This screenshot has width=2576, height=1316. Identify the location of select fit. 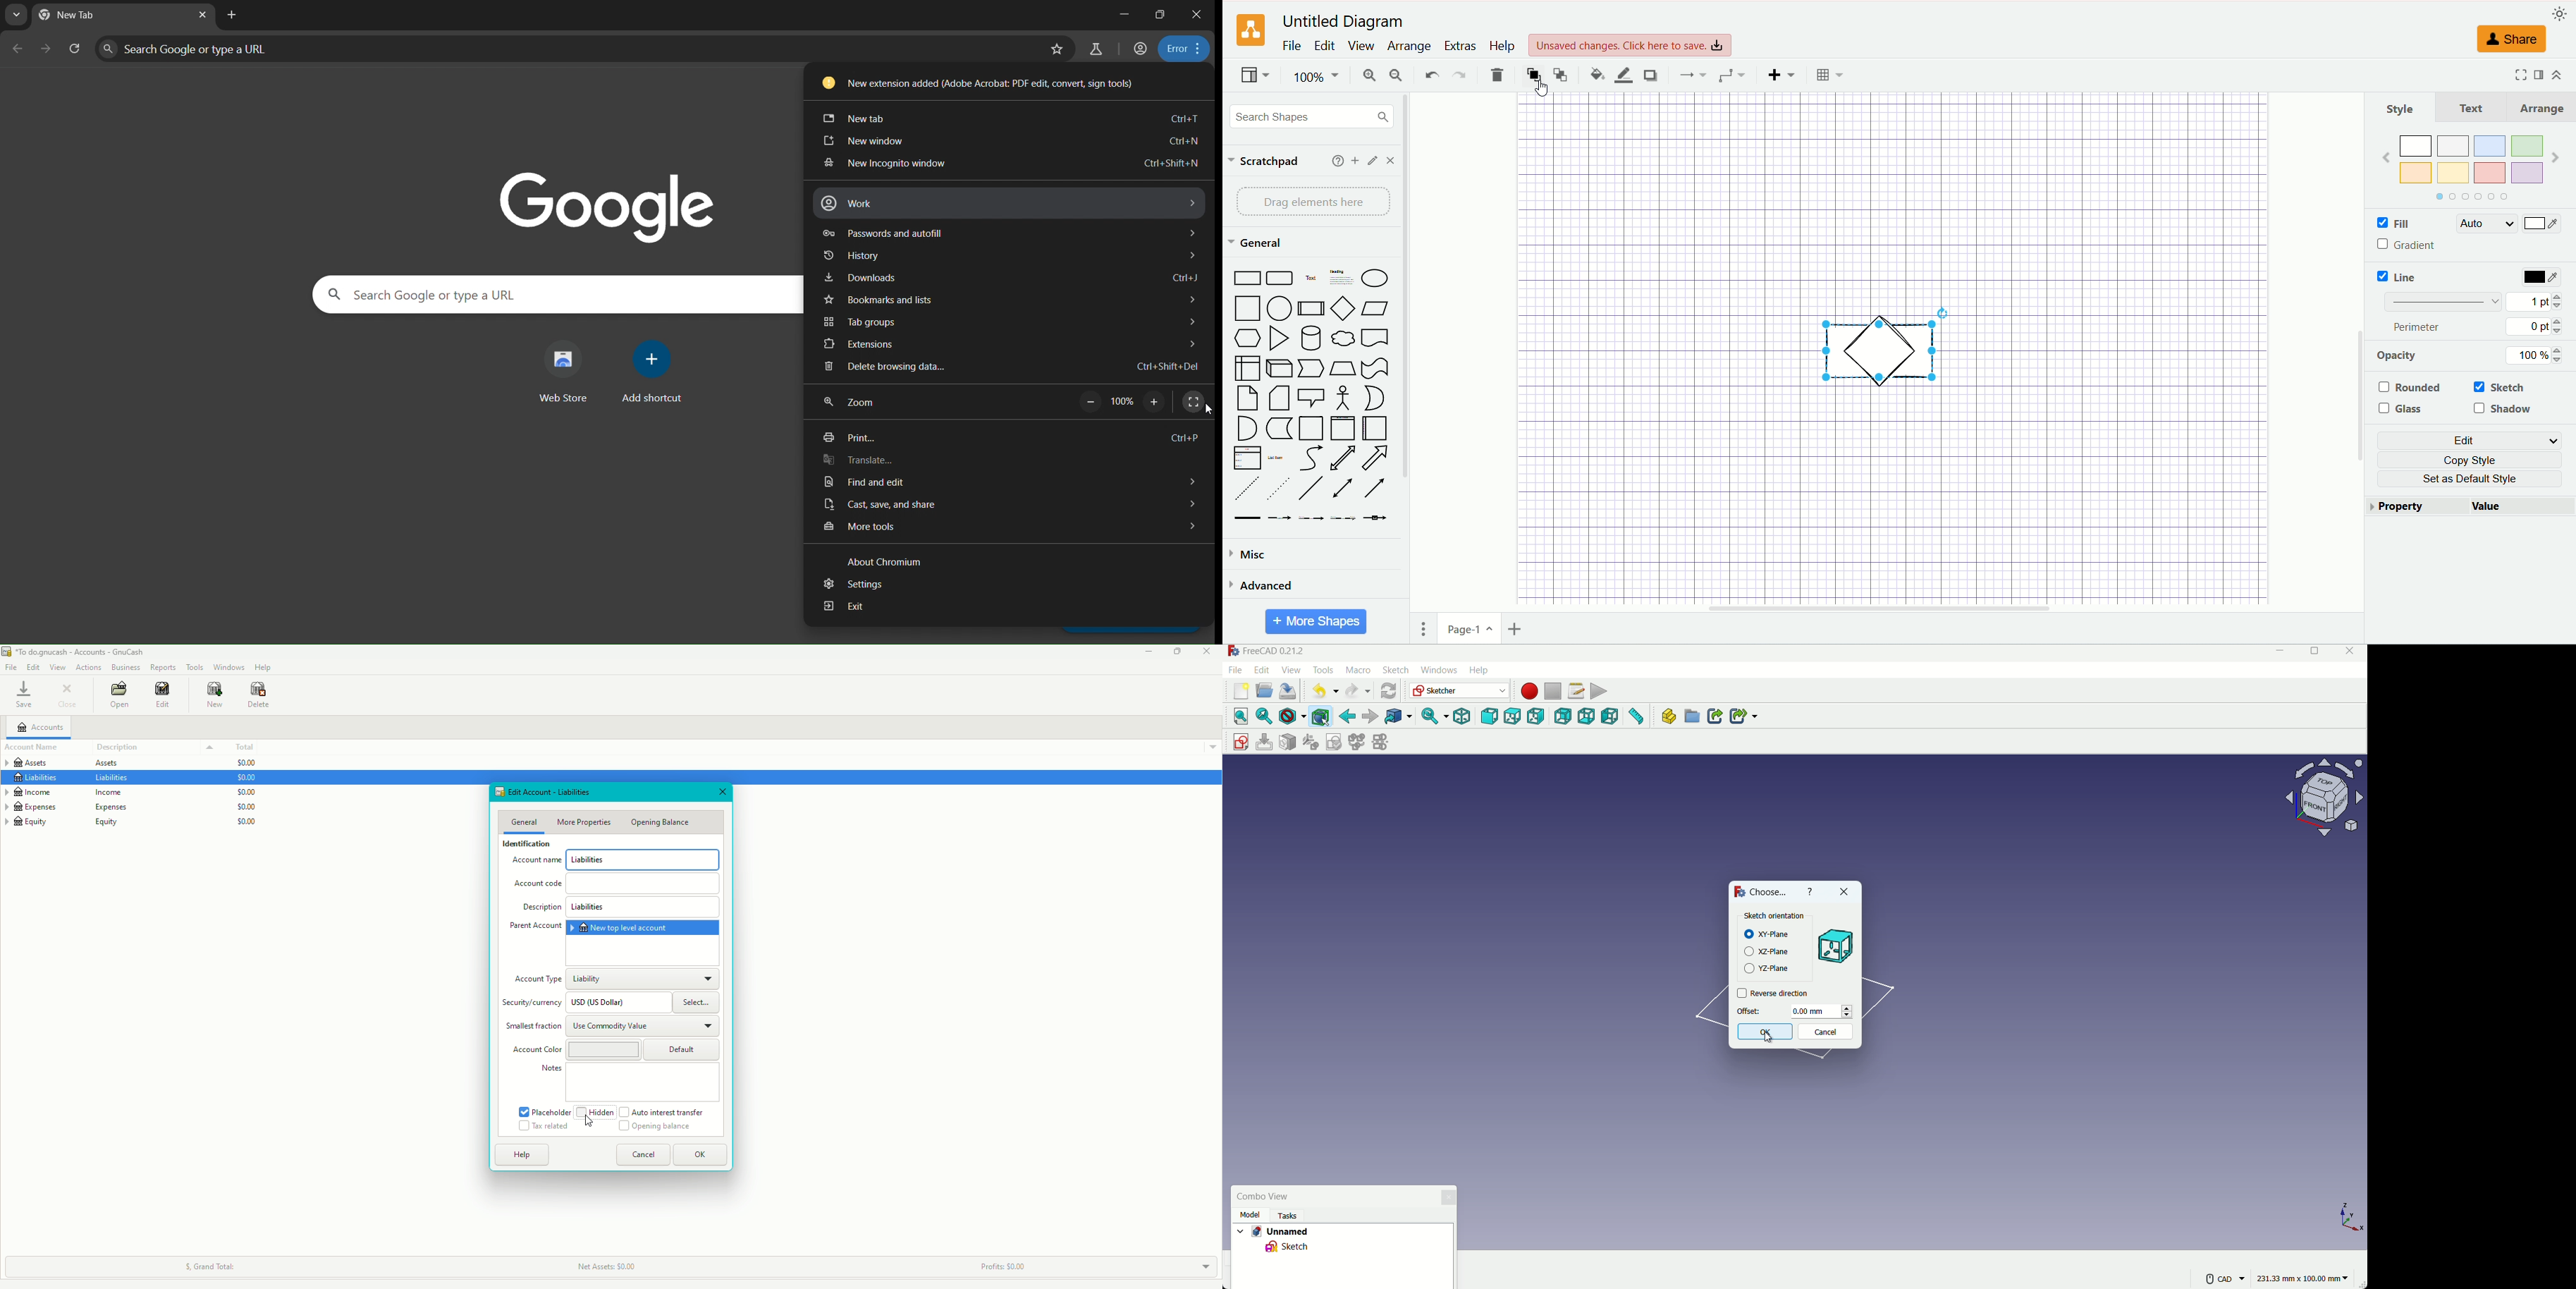
(1264, 716).